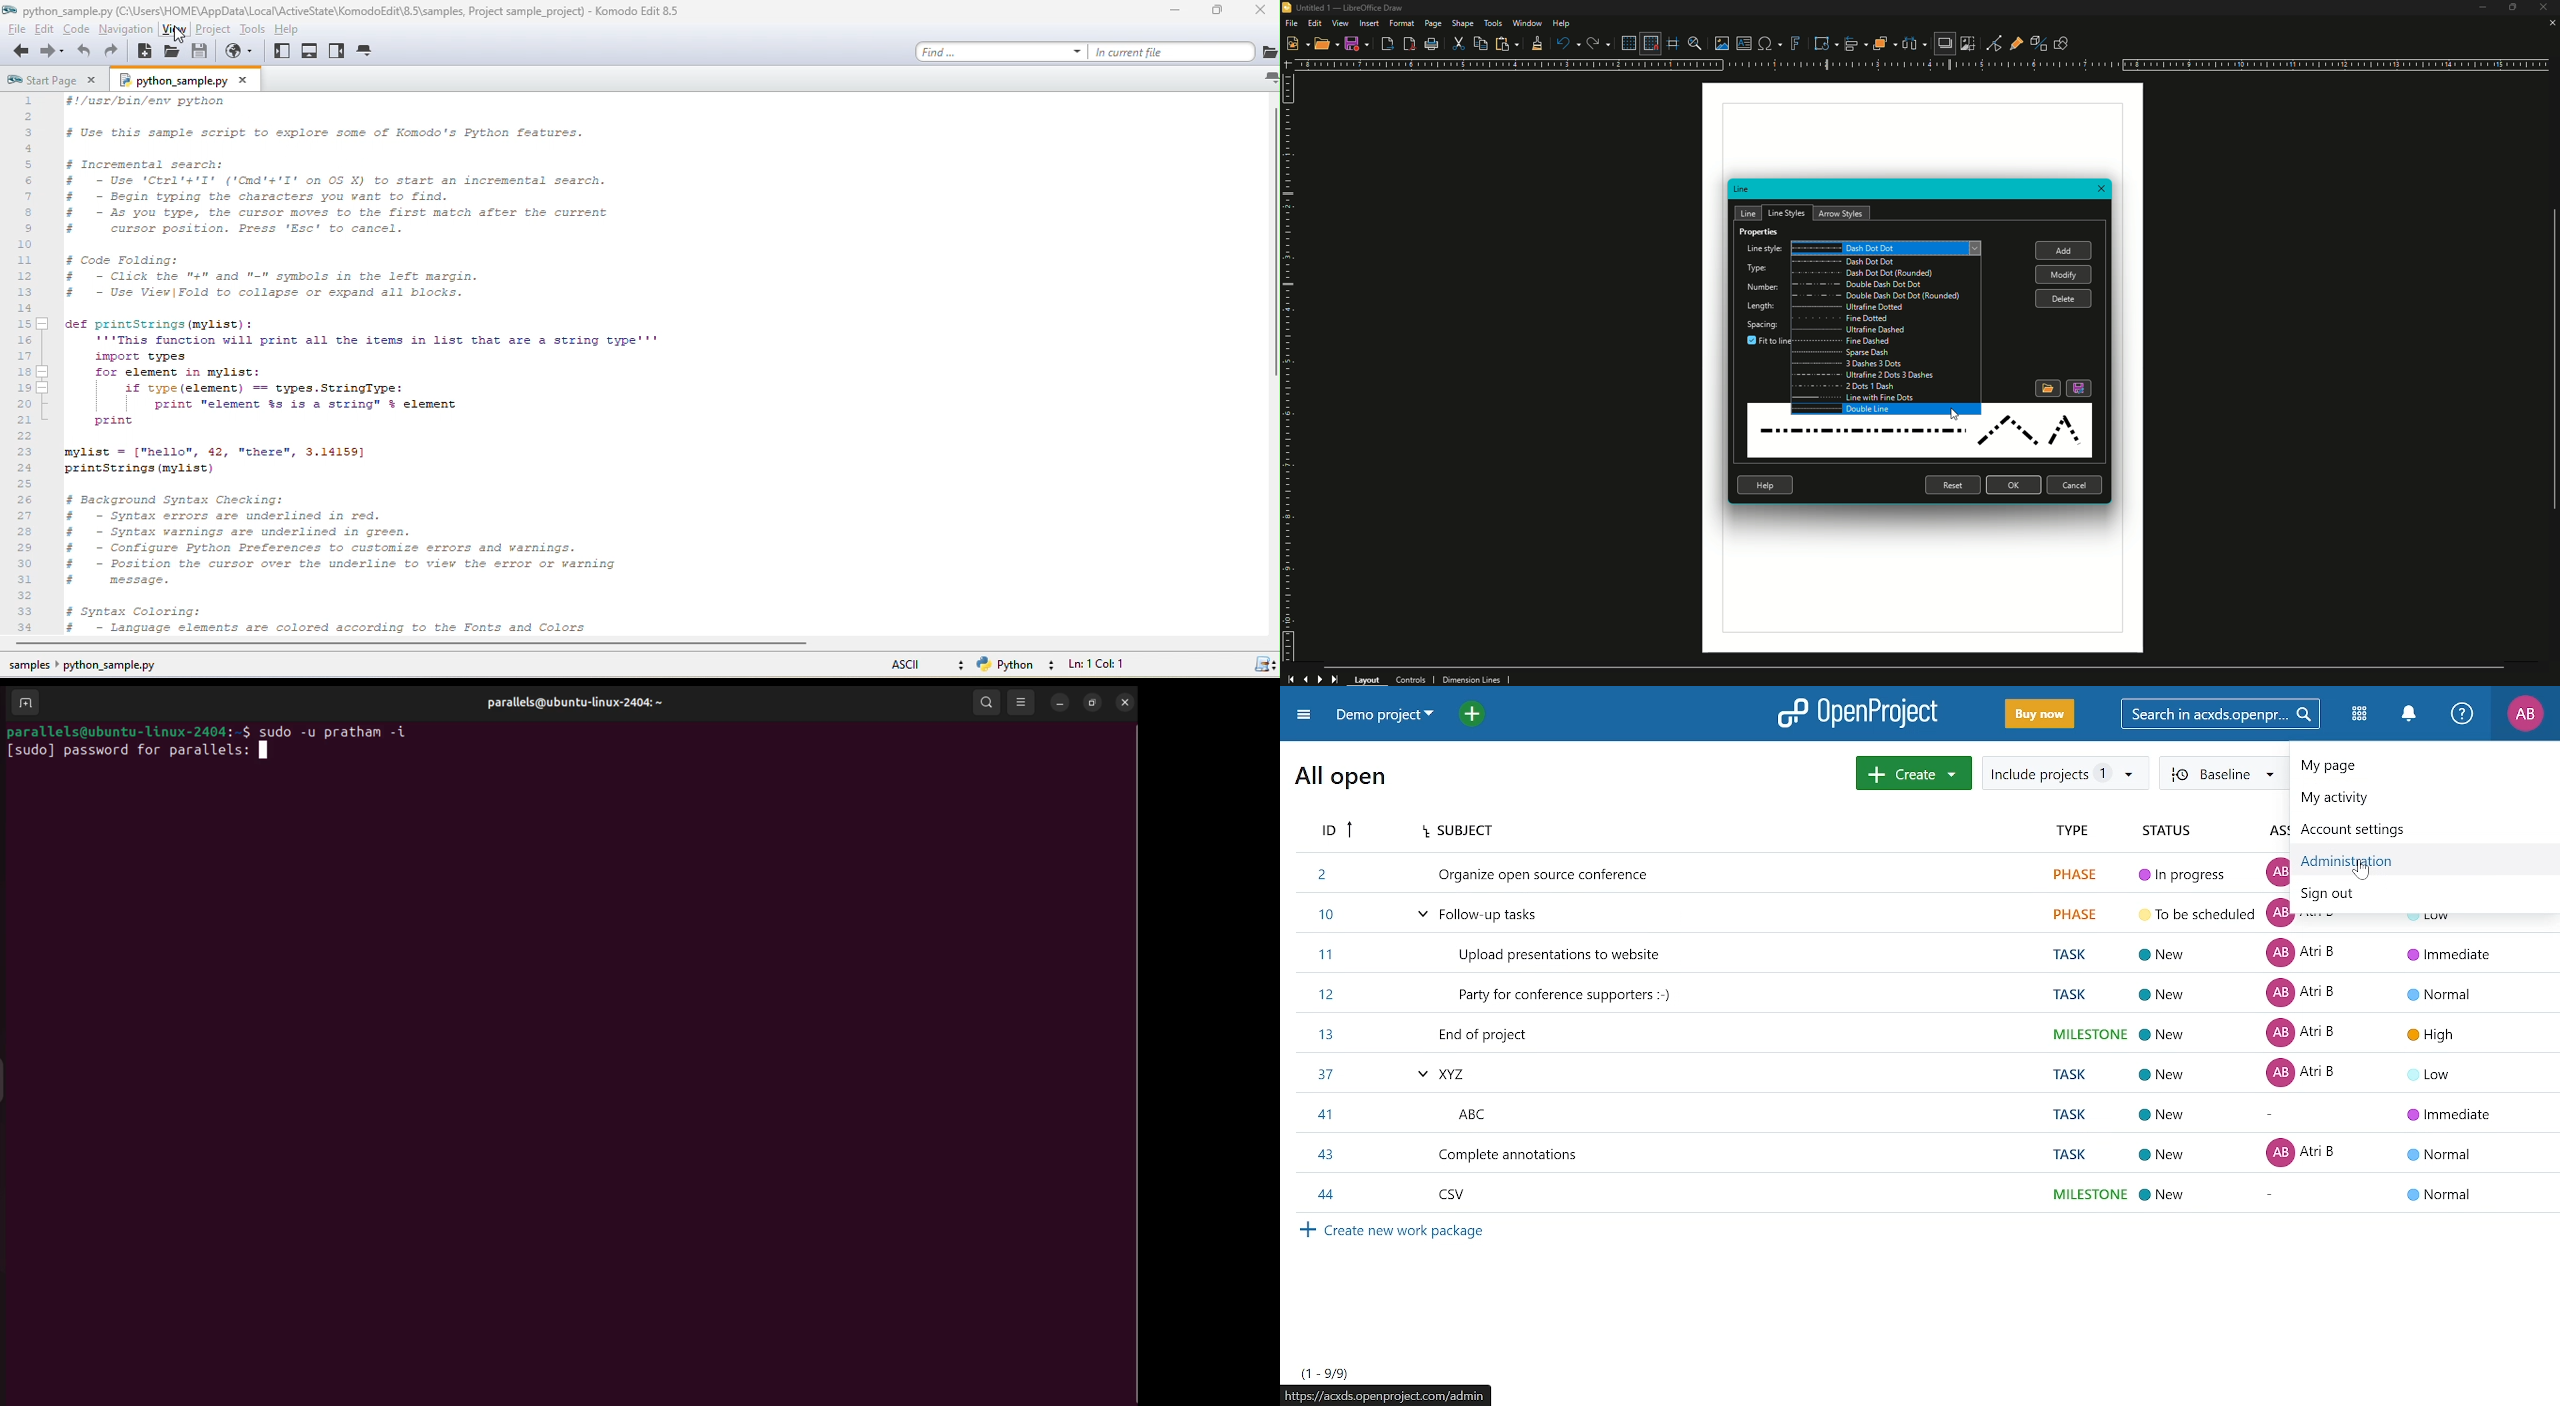  What do you see at coordinates (1887, 343) in the screenshot?
I see `Fine Dashed` at bounding box center [1887, 343].